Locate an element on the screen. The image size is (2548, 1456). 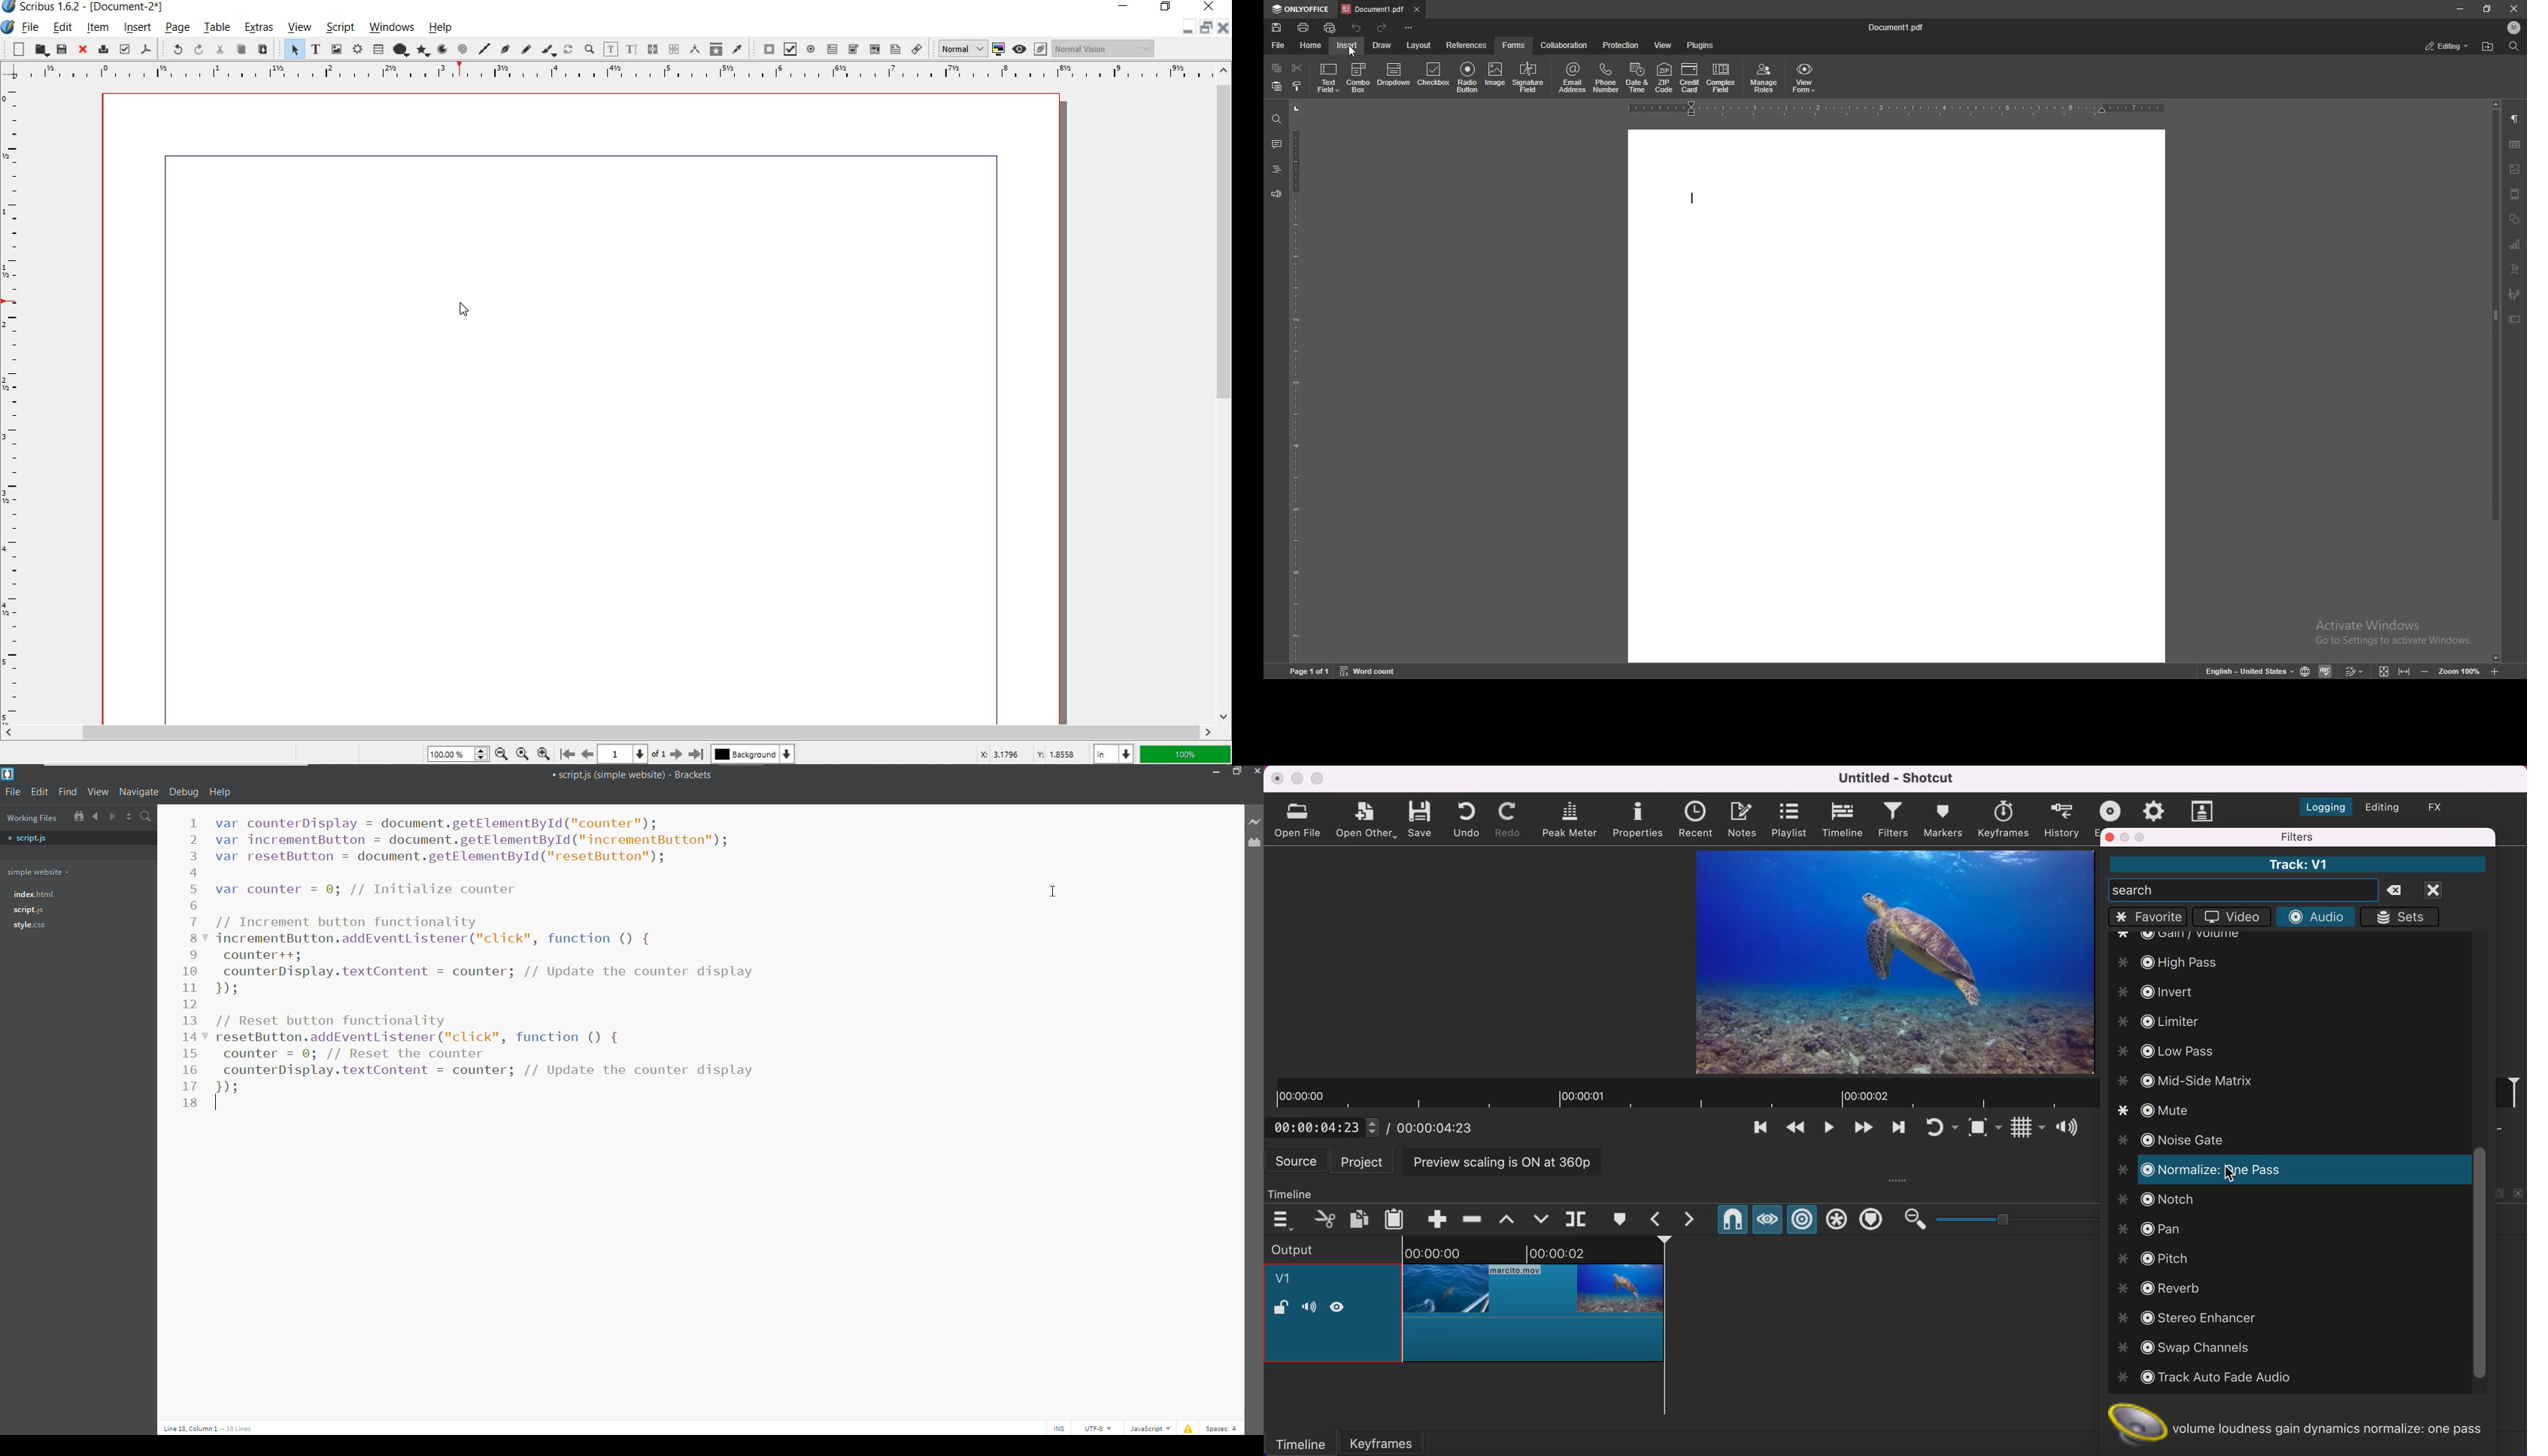
image frame is located at coordinates (335, 48).